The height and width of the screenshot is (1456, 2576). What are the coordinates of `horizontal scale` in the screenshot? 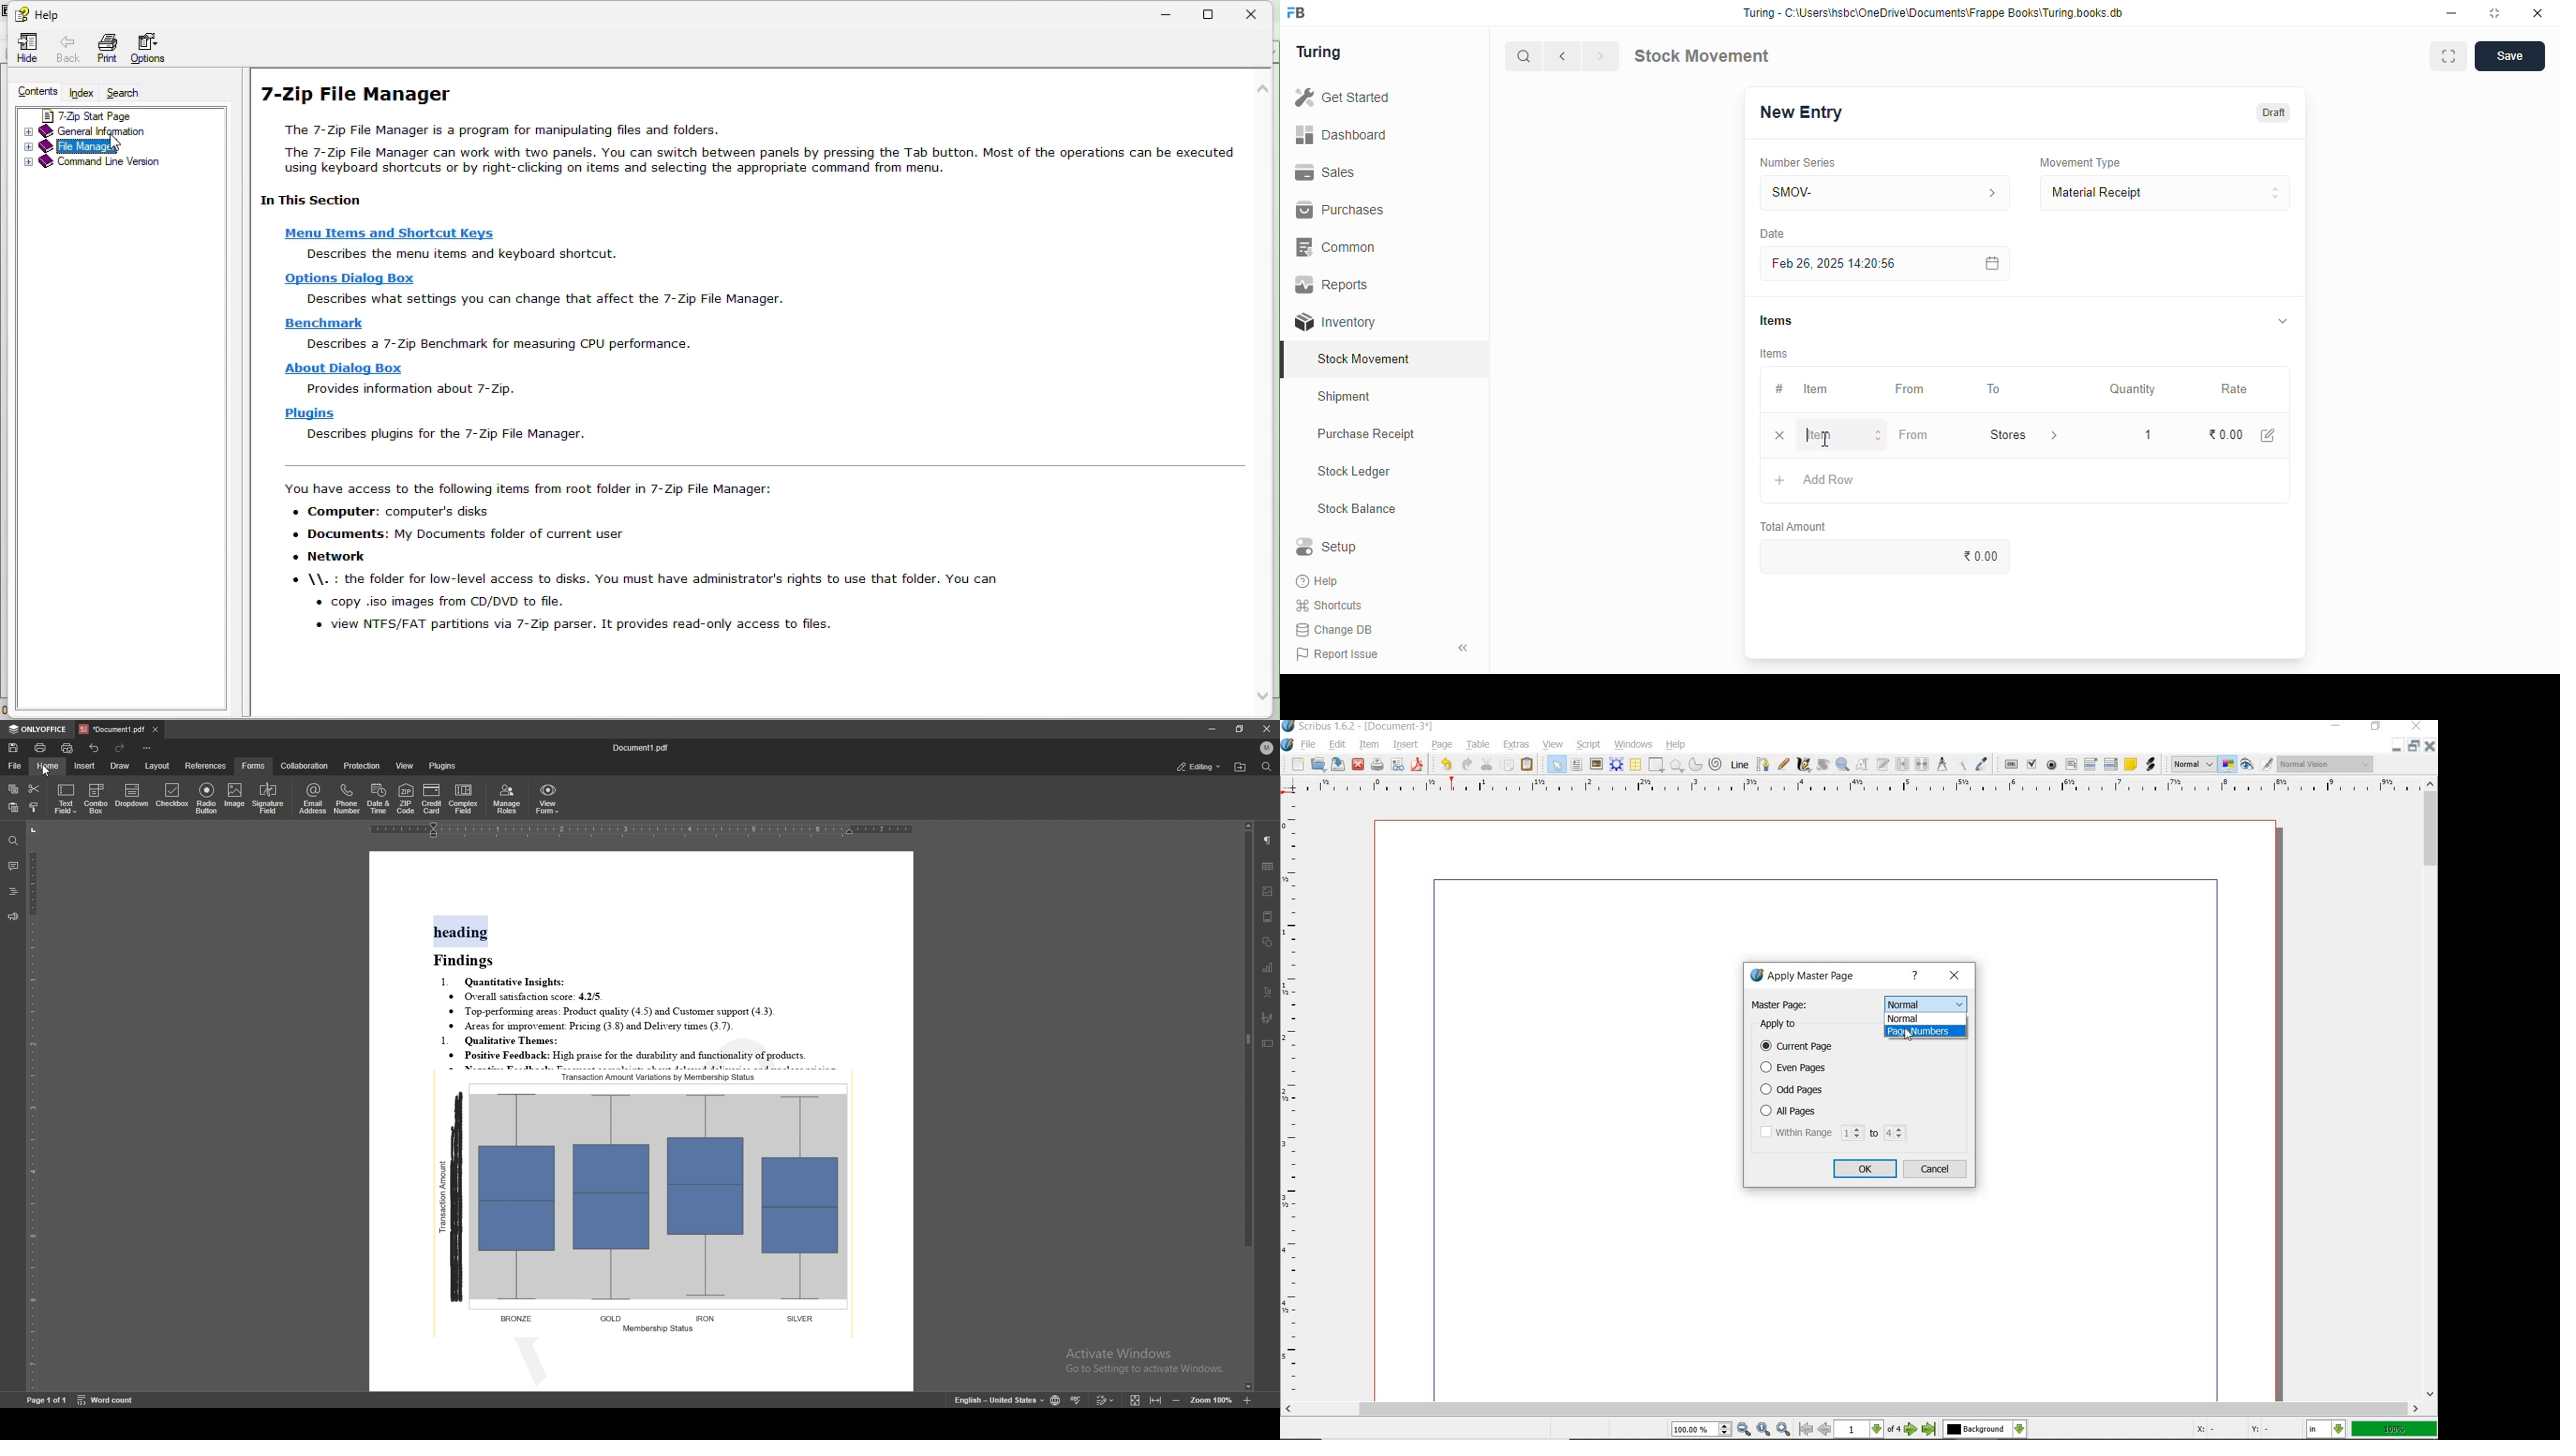 It's located at (642, 831).